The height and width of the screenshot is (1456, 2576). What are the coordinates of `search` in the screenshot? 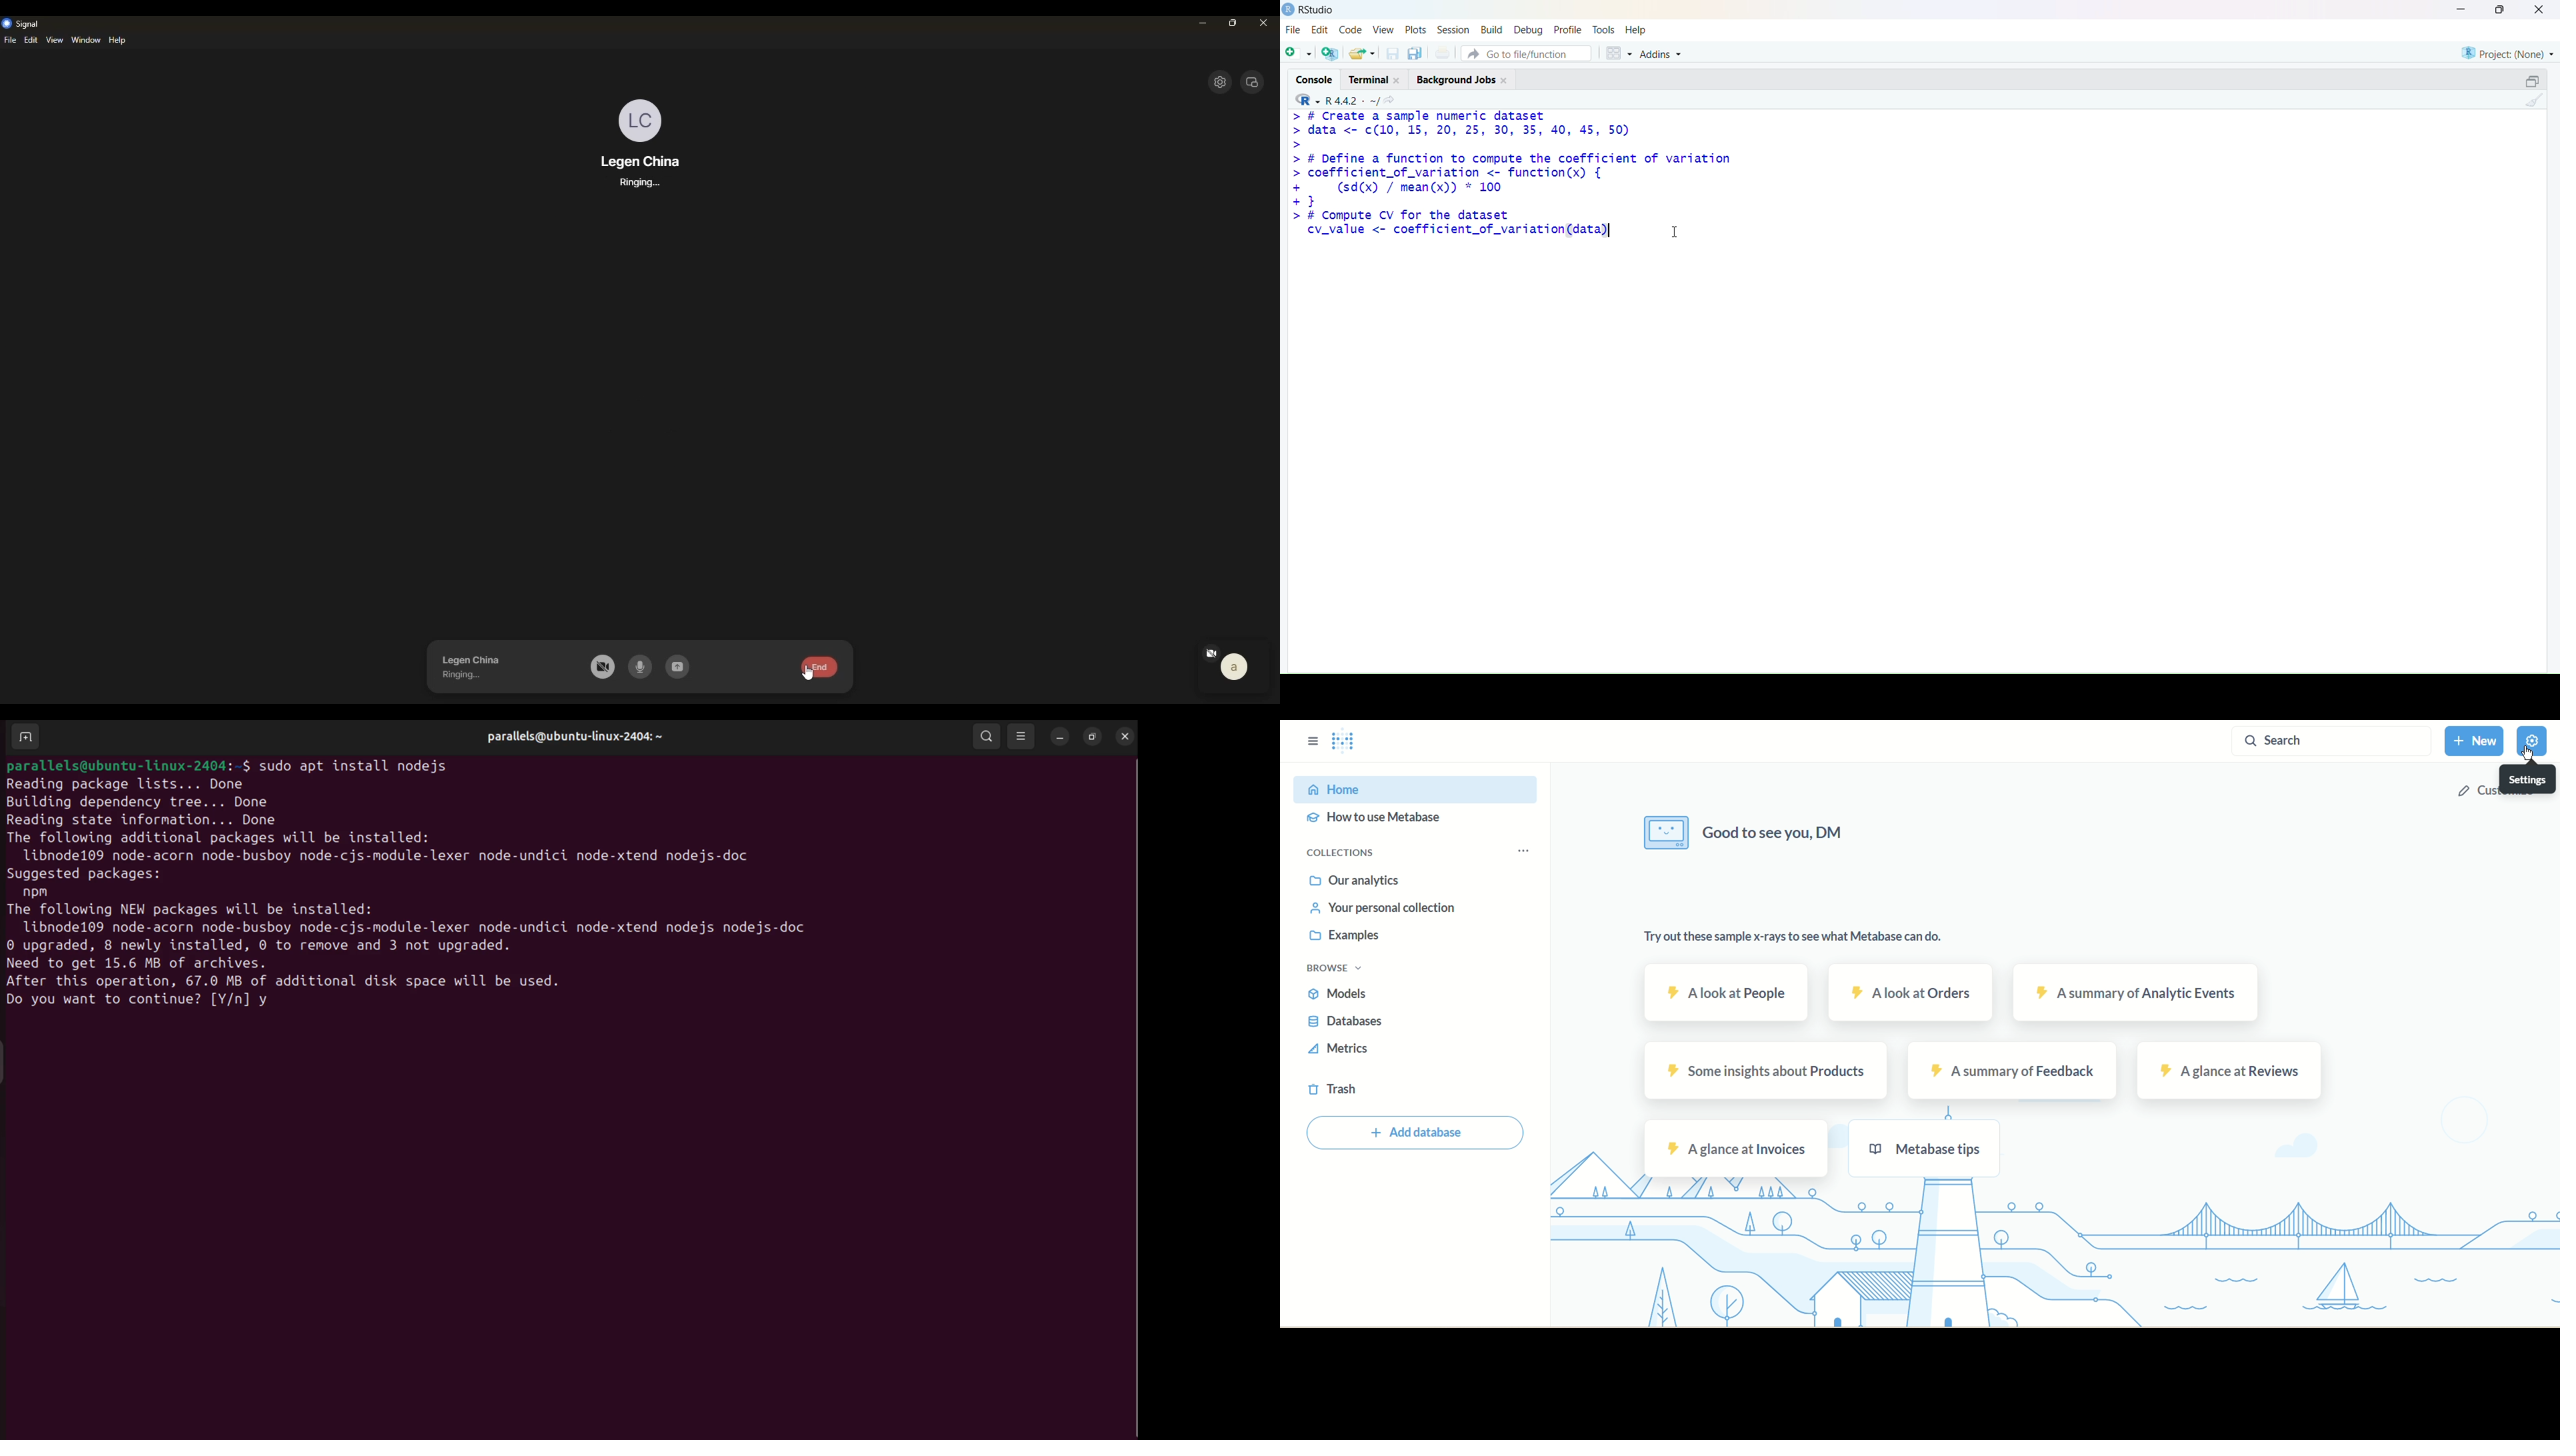 It's located at (989, 737).